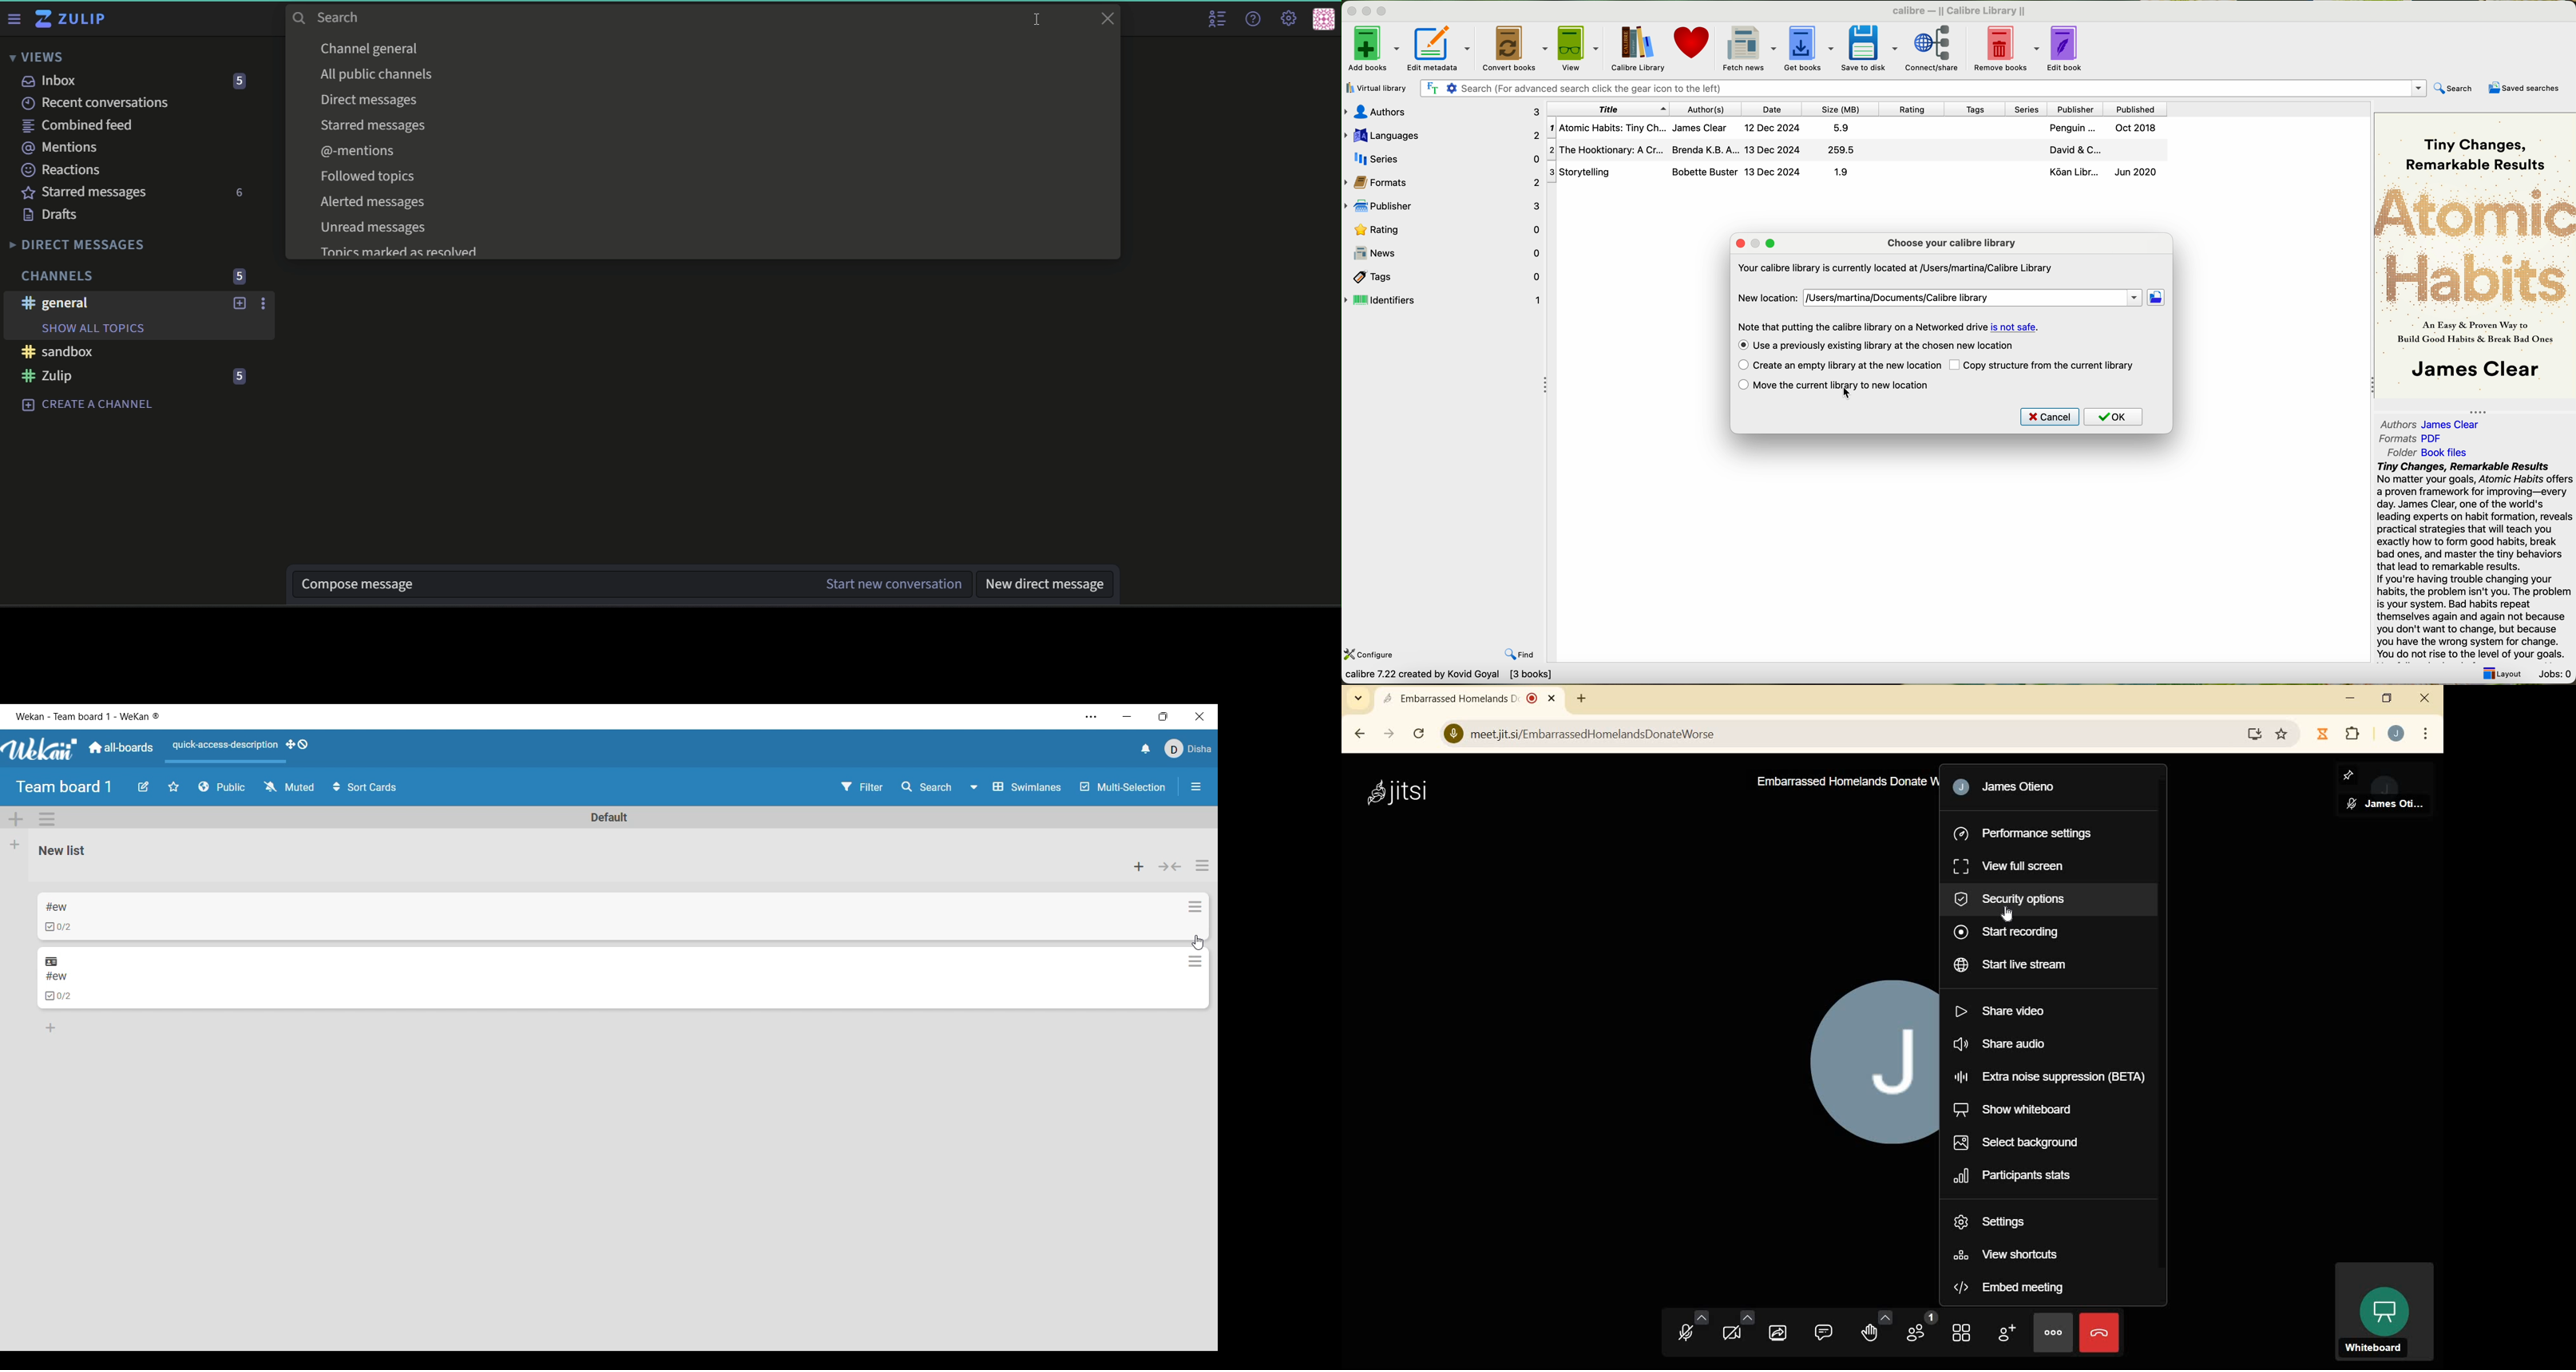  I want to click on text, so click(373, 125).